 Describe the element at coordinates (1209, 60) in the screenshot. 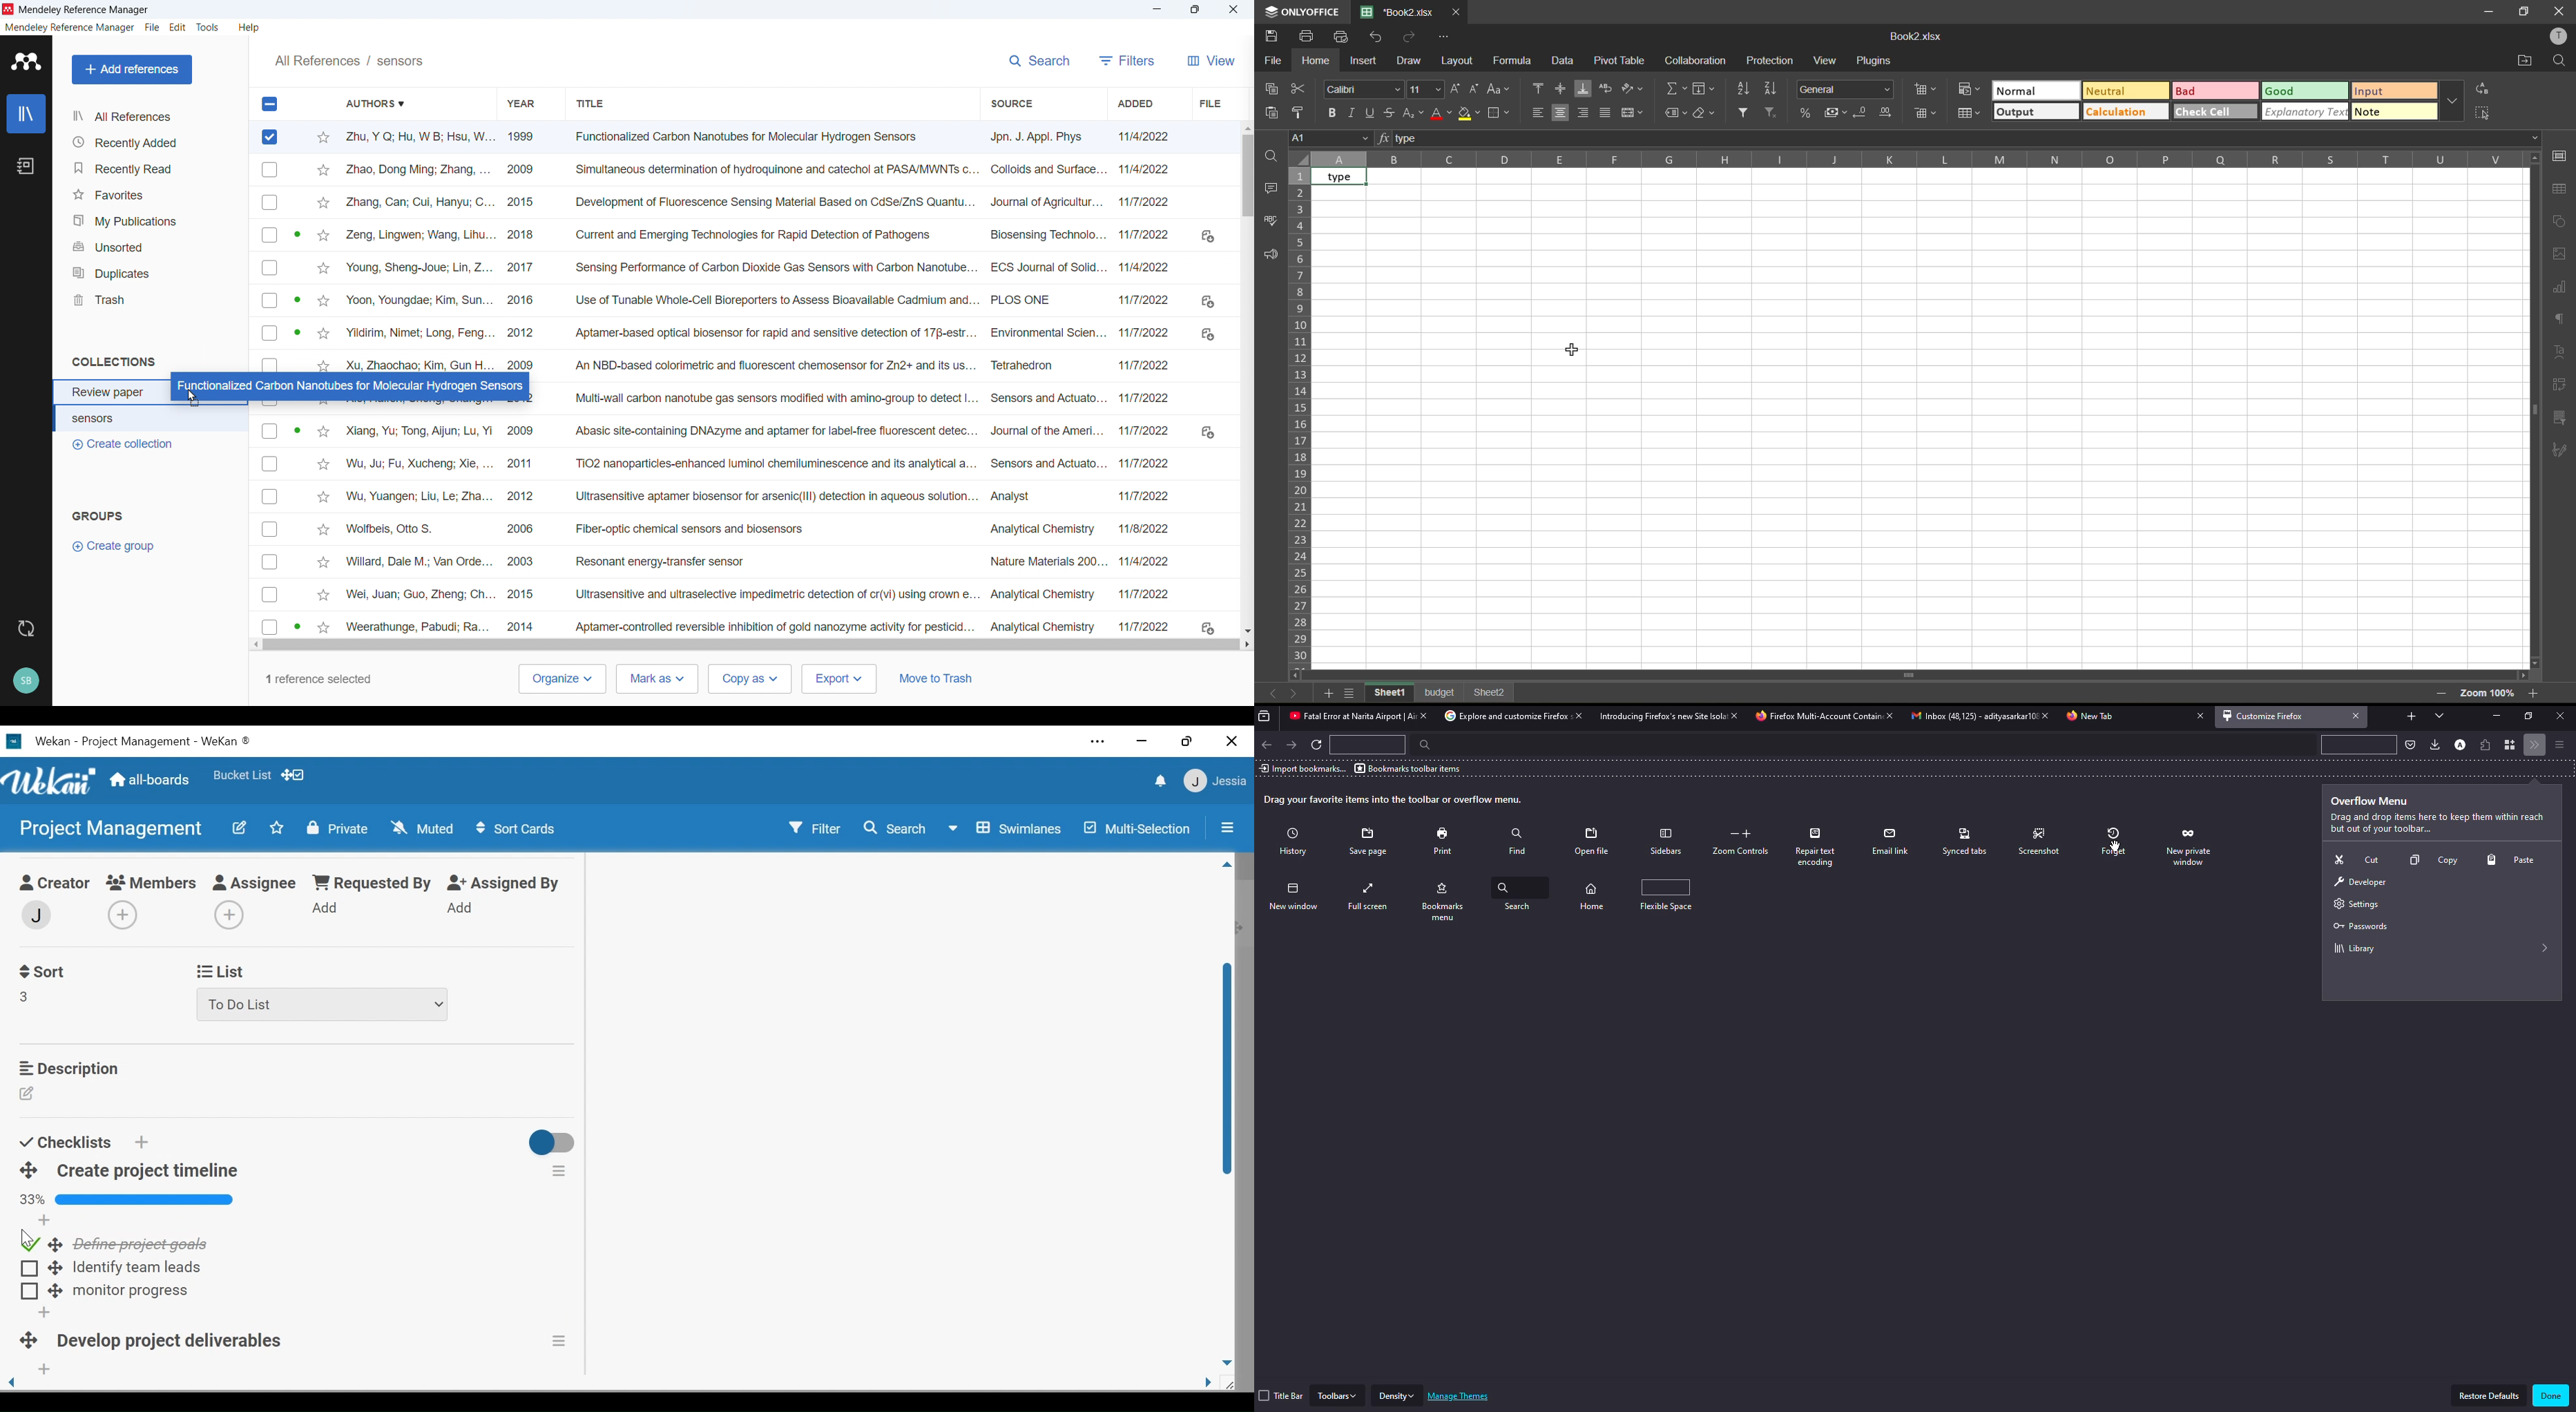

I see `View ` at that location.